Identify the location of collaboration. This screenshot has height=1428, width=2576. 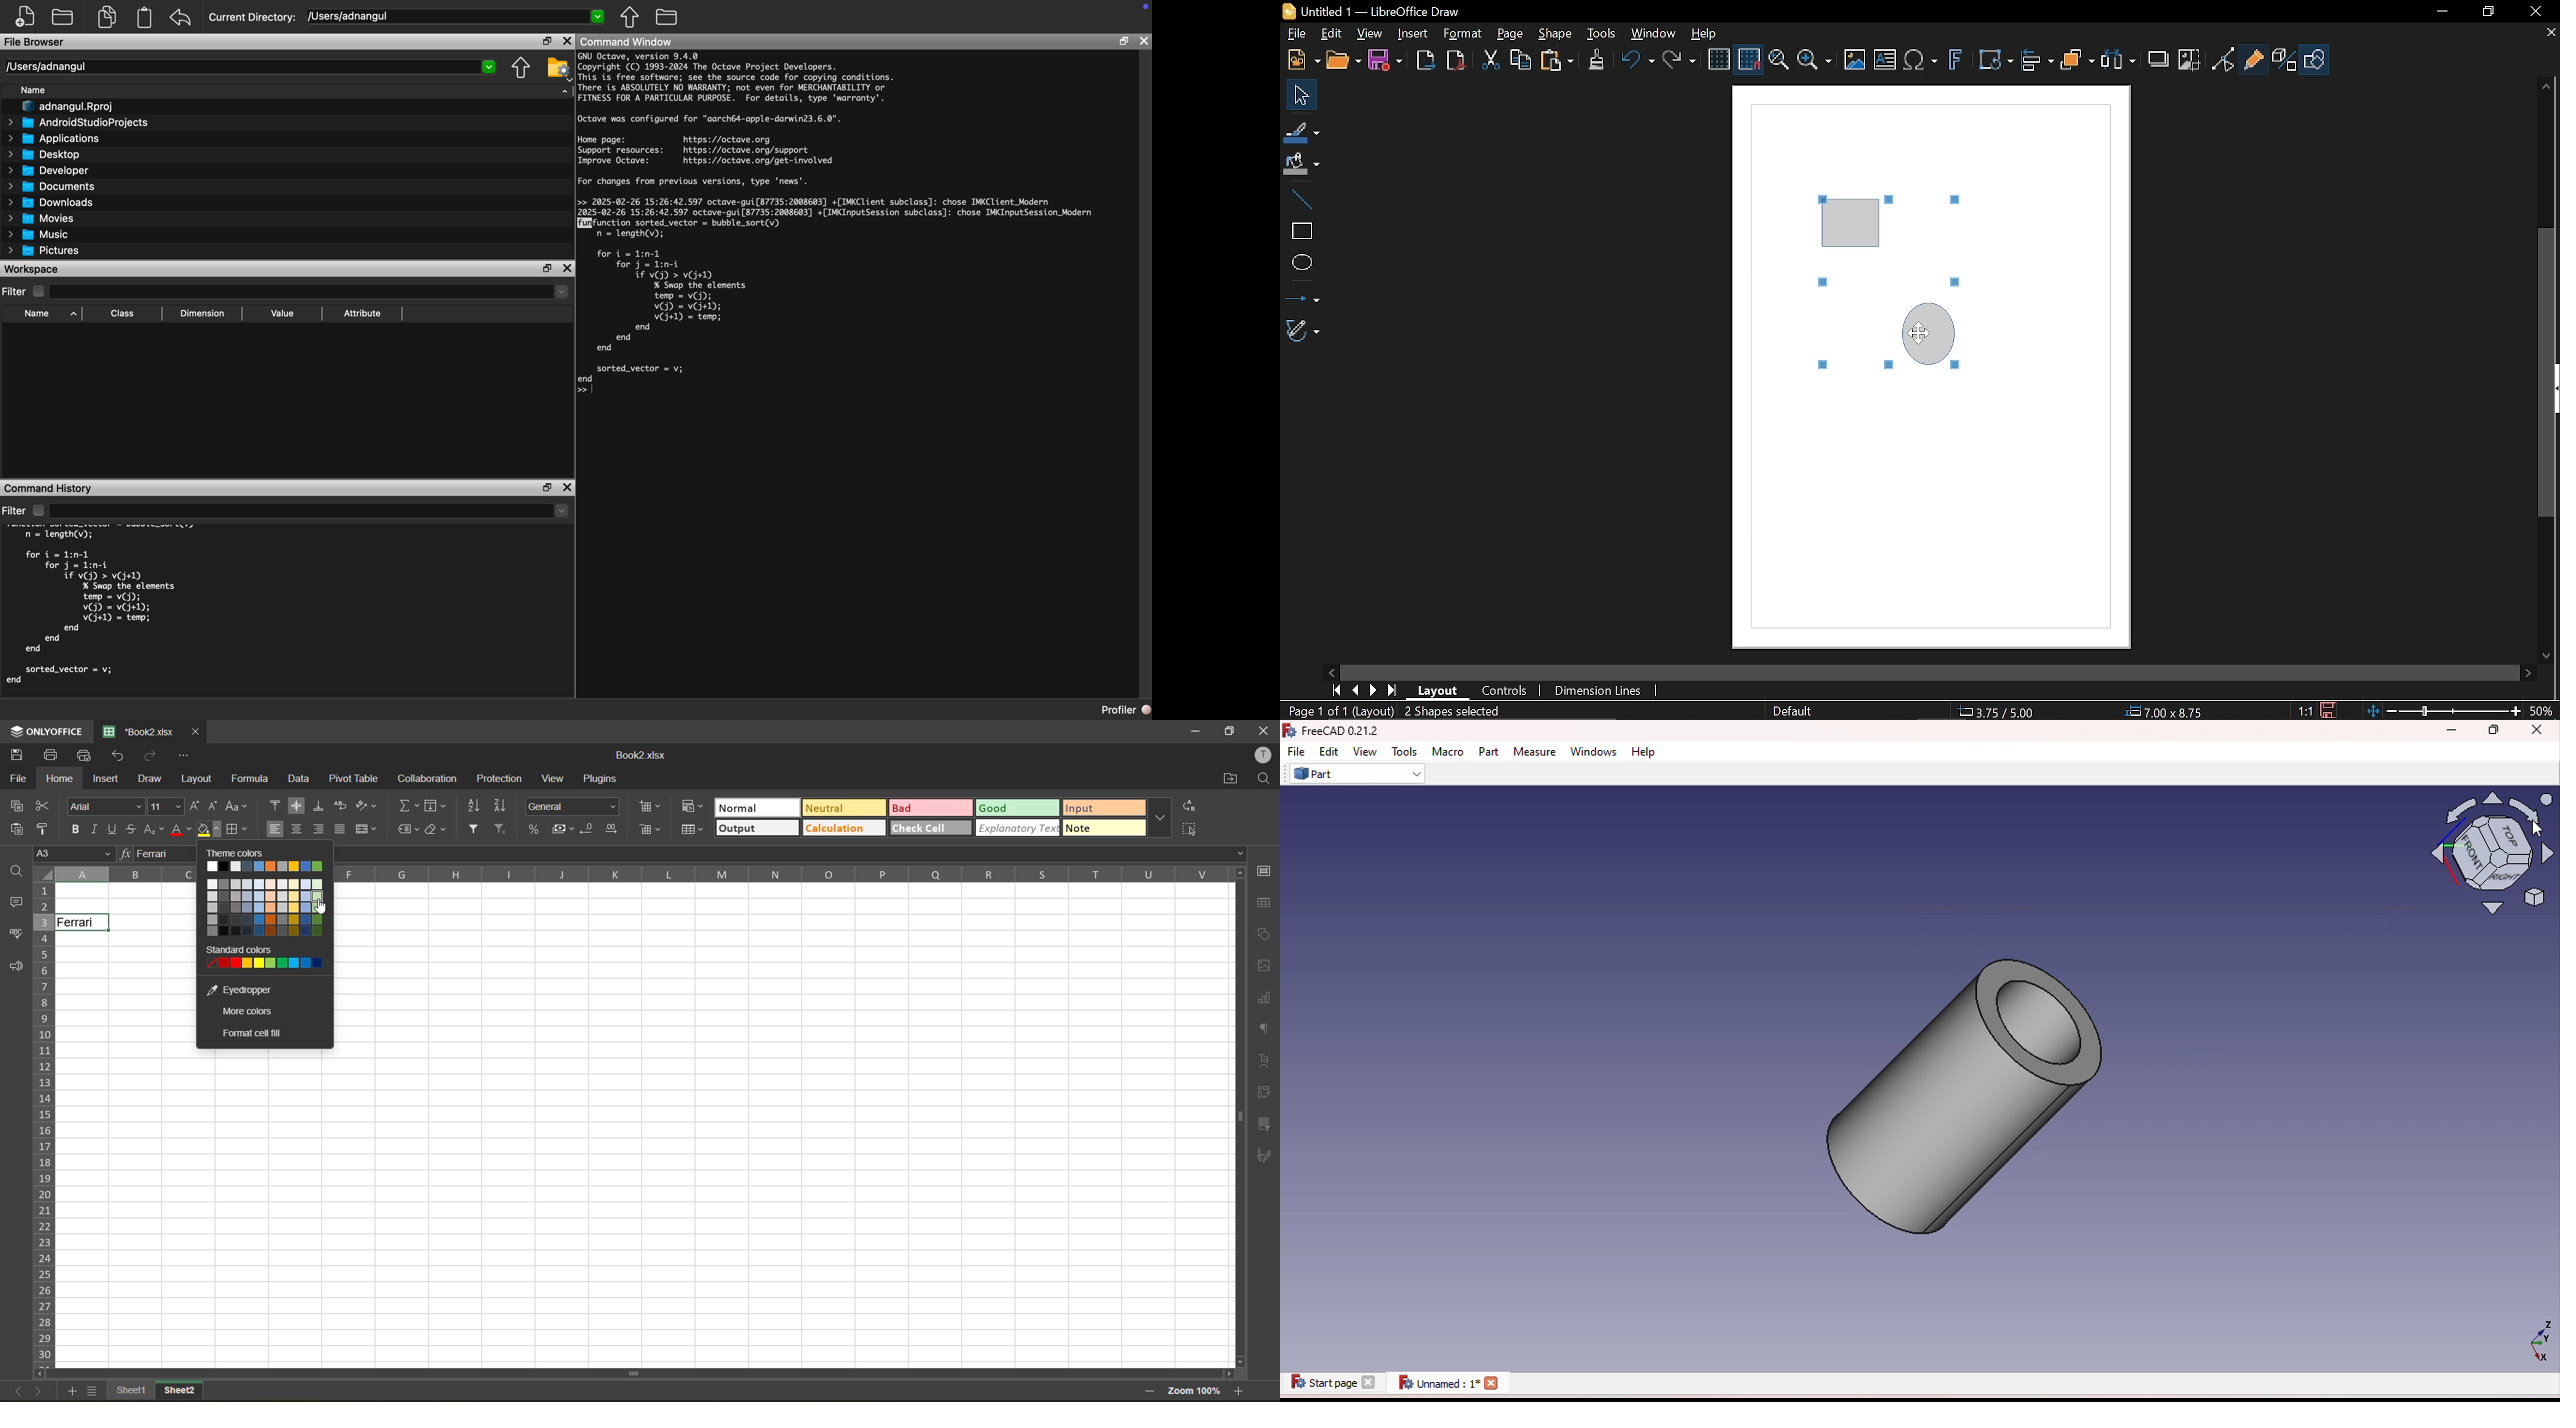
(429, 779).